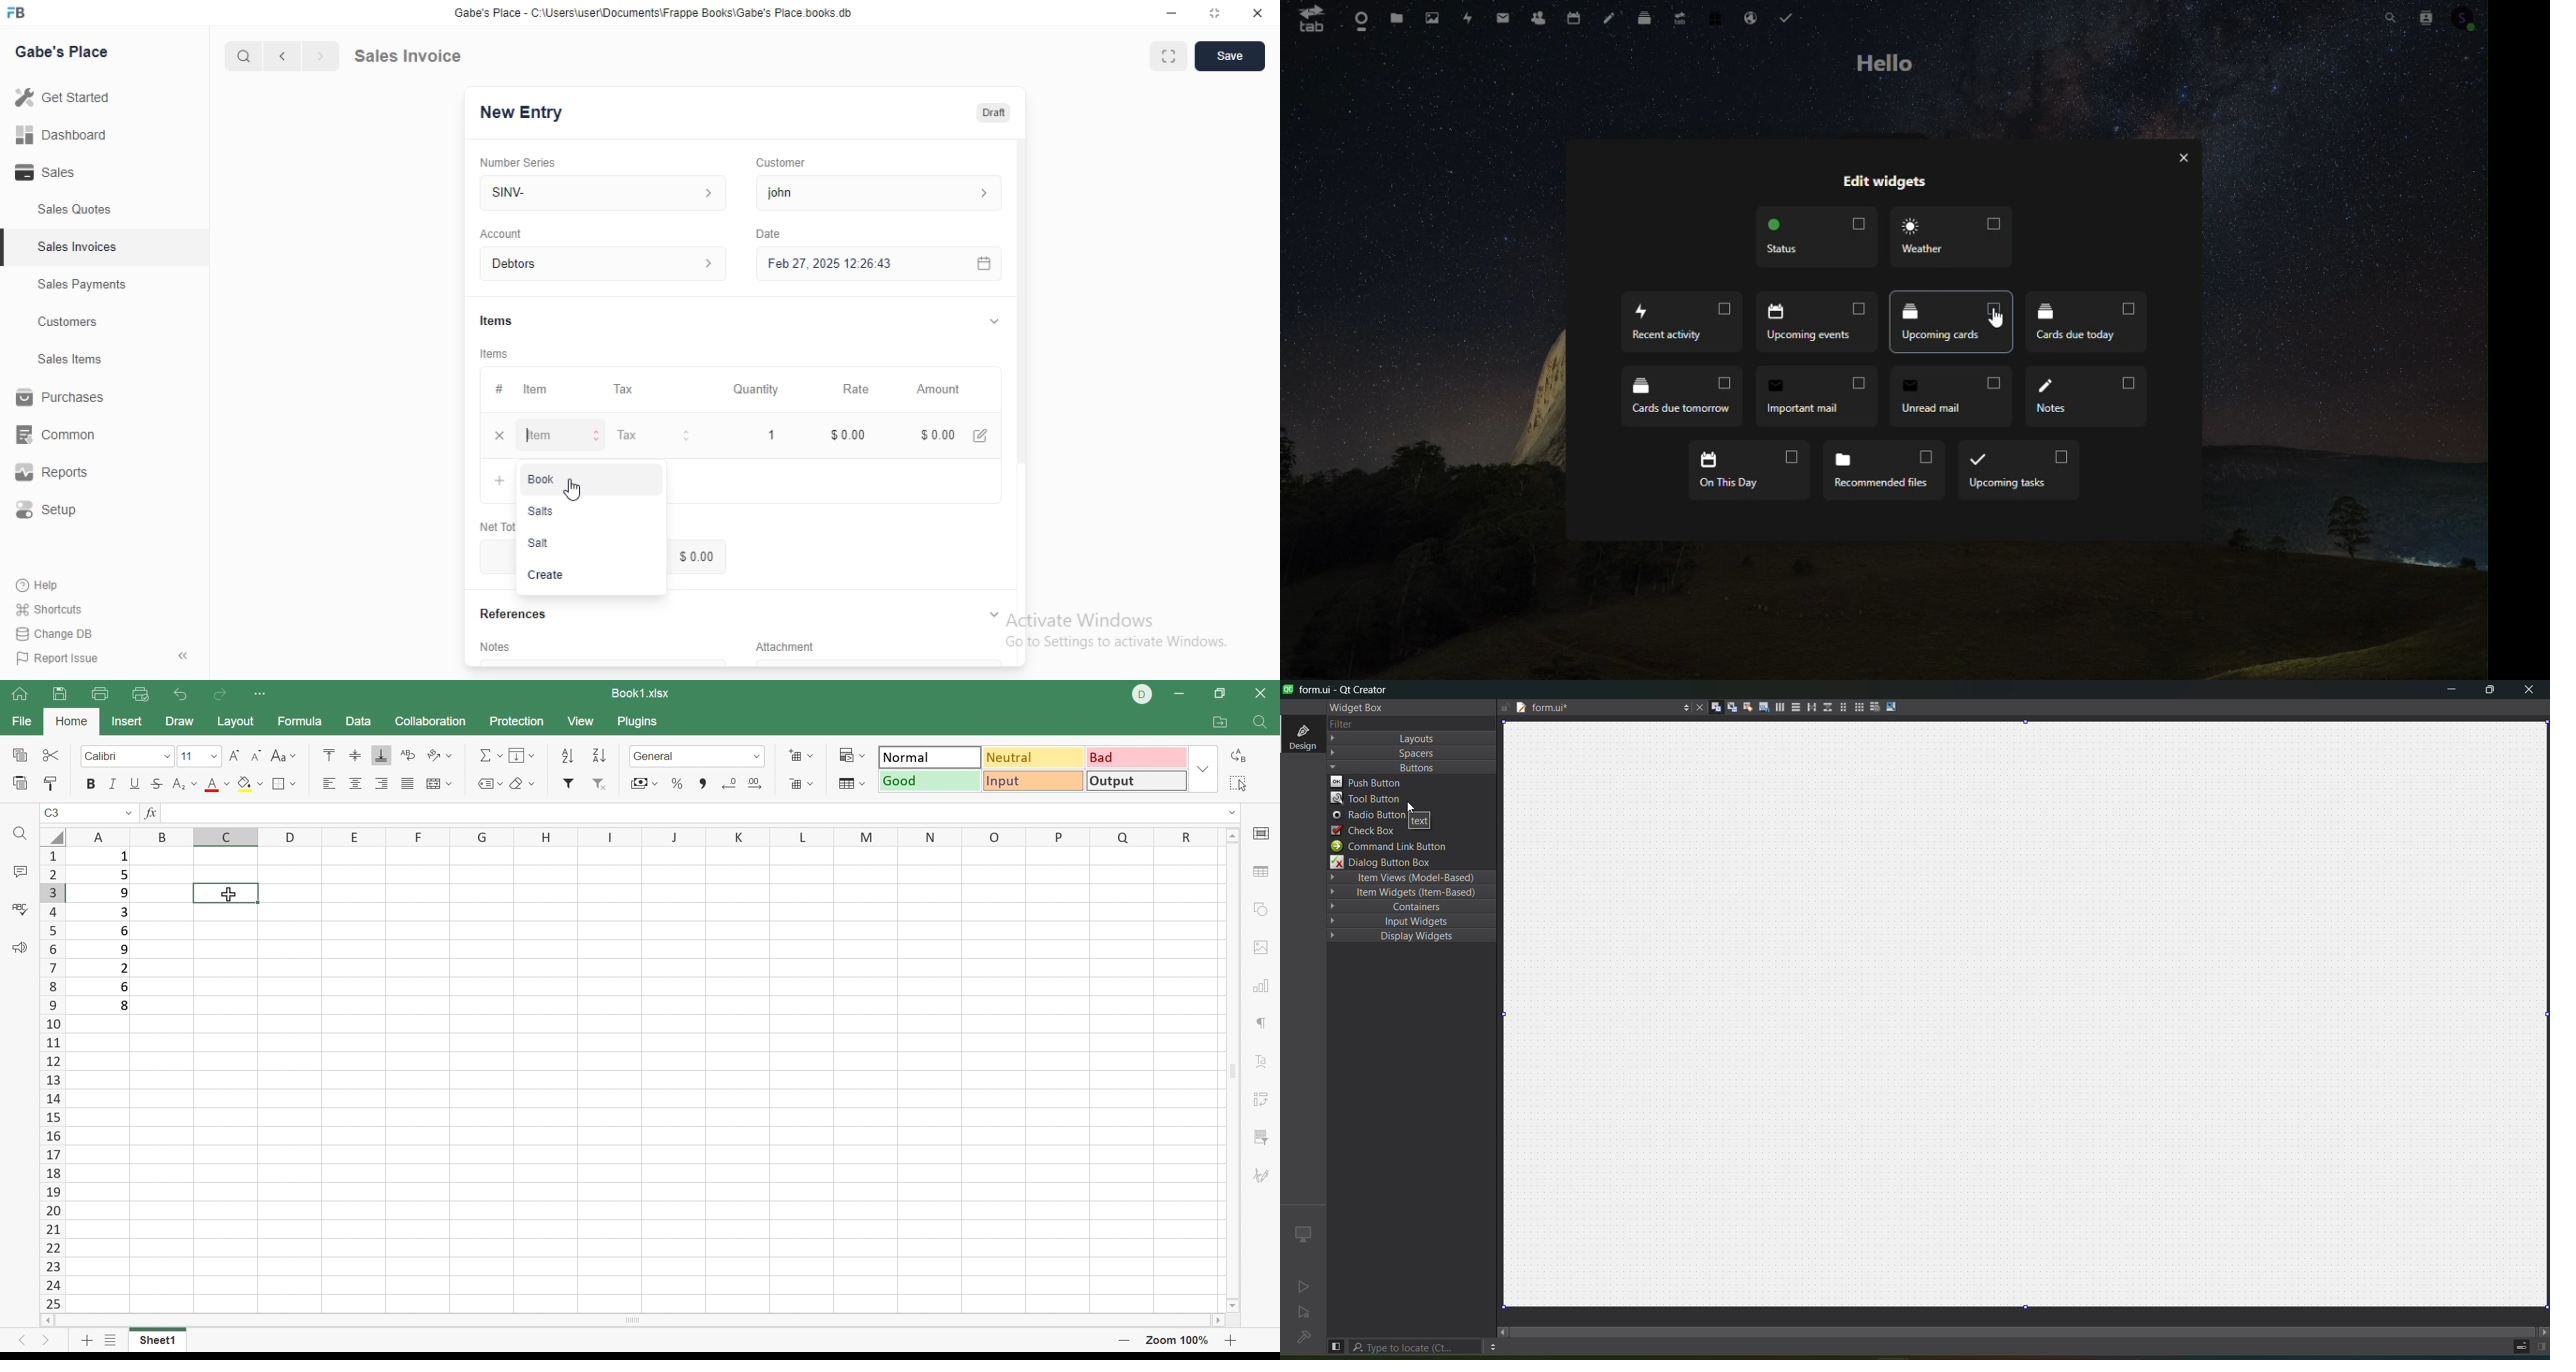  I want to click on file name, so click(1594, 709).